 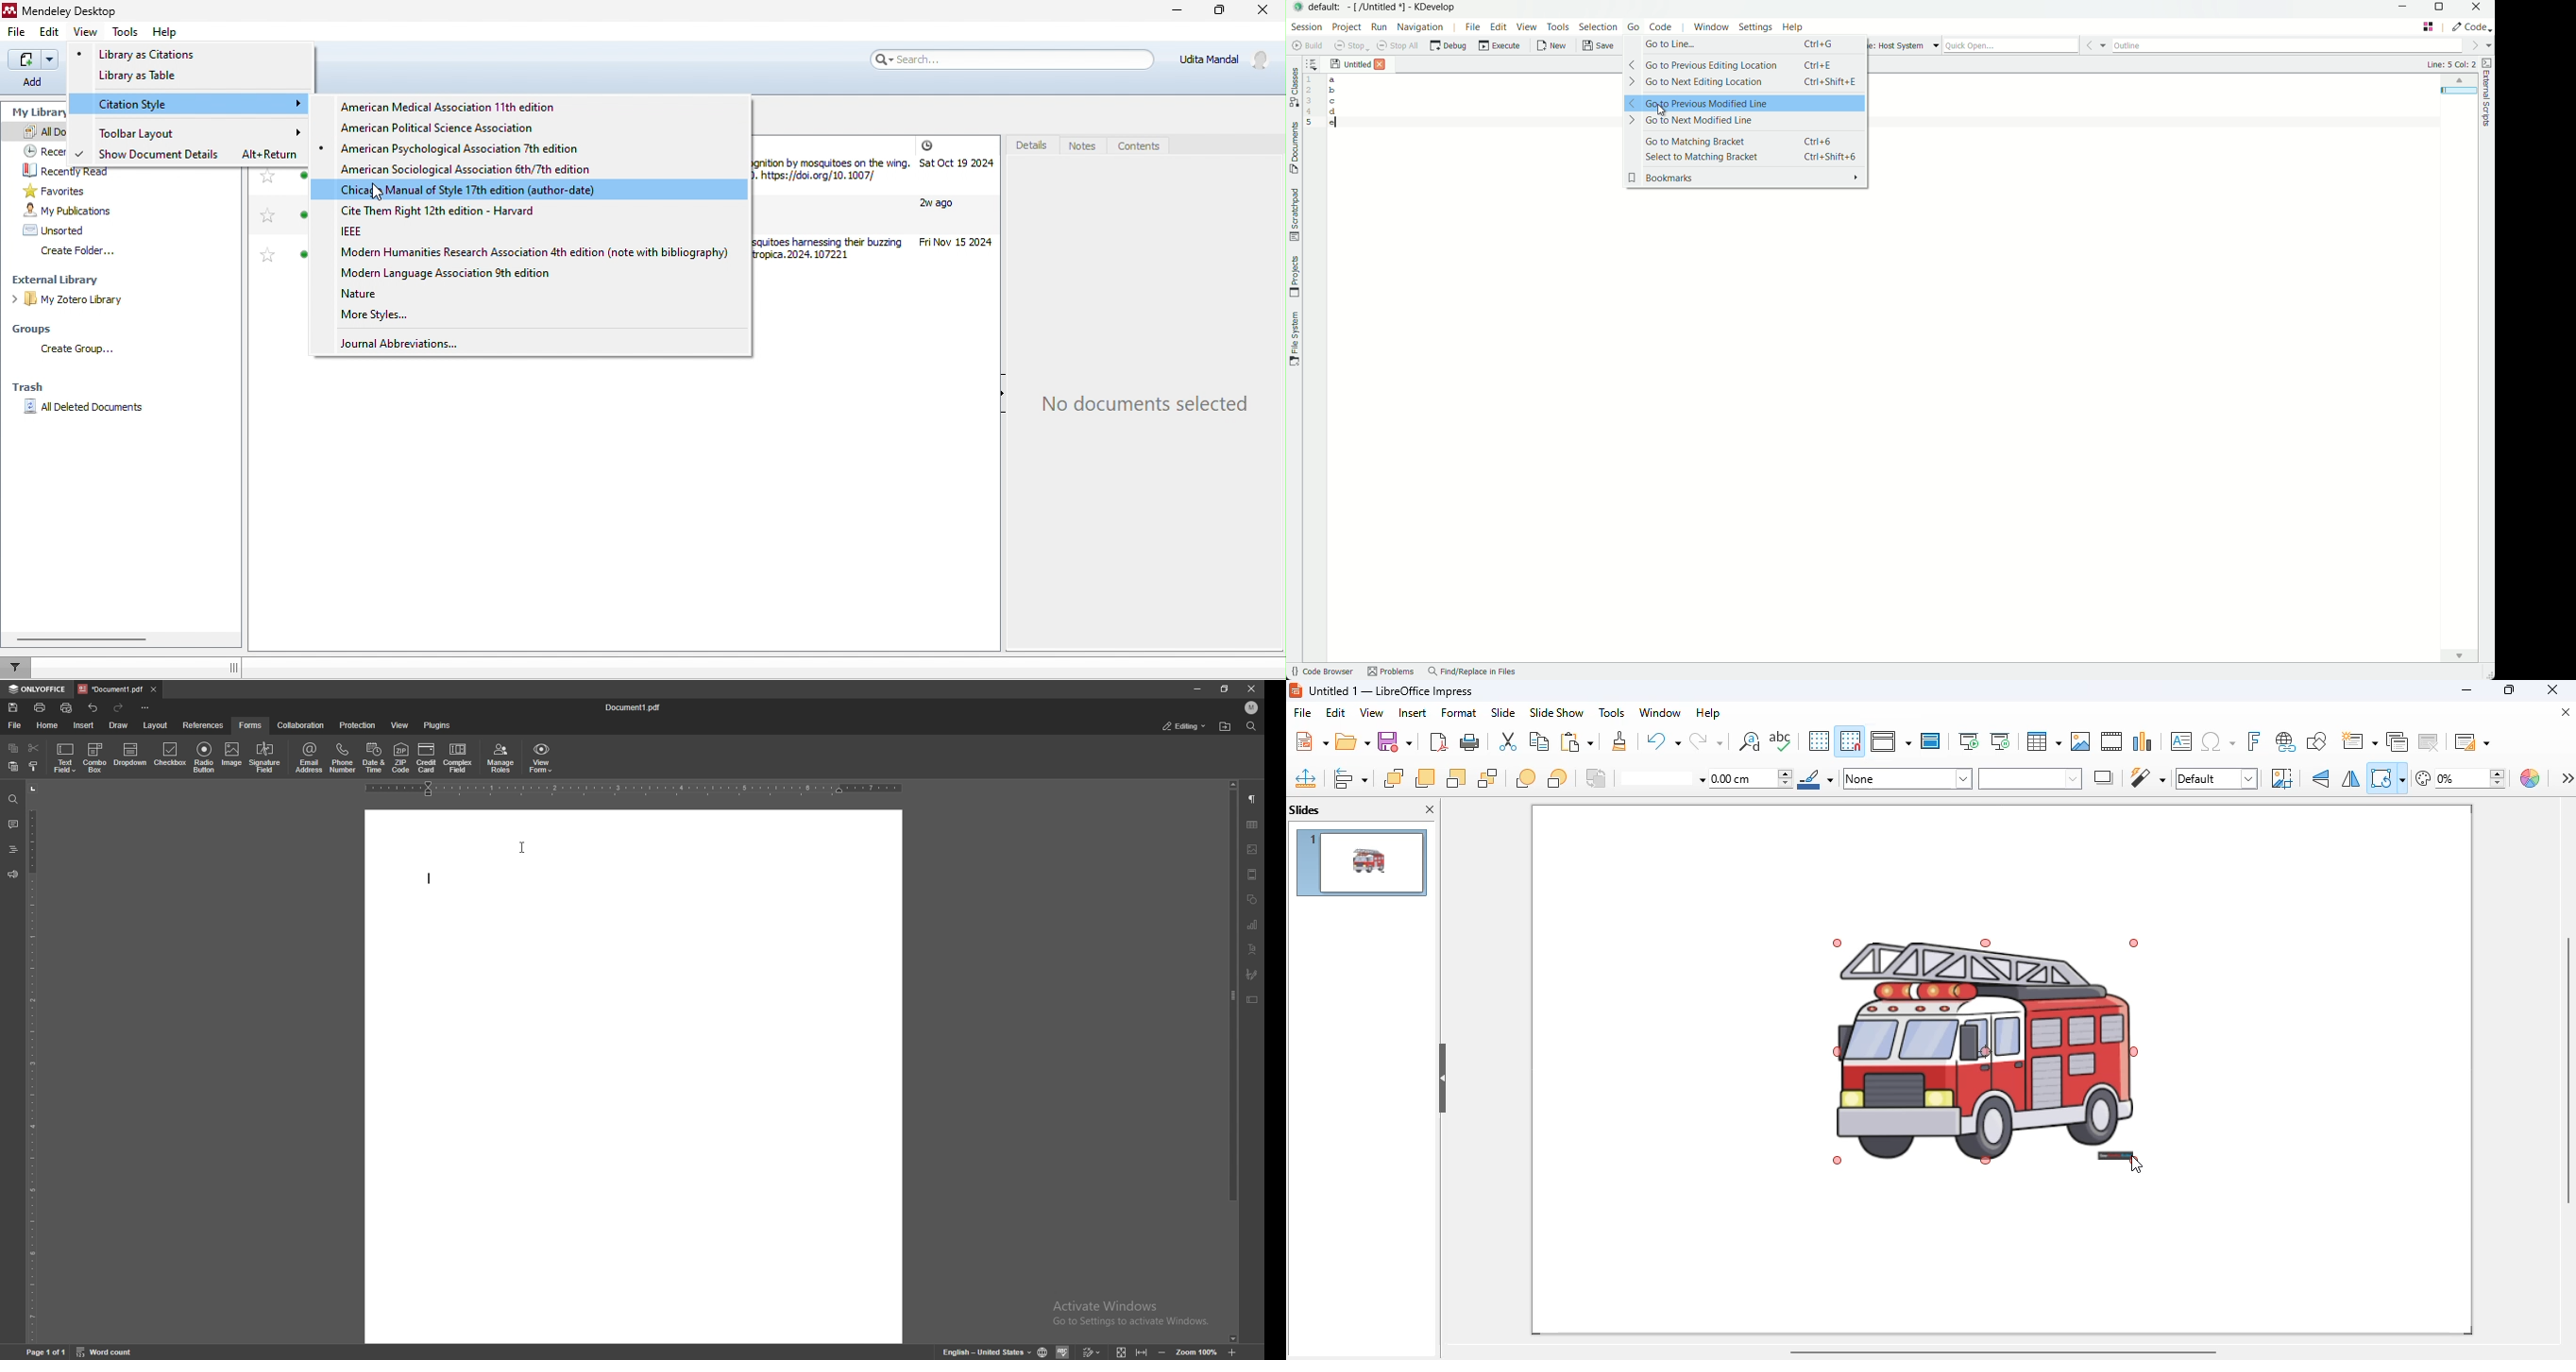 What do you see at coordinates (1503, 712) in the screenshot?
I see `slide` at bounding box center [1503, 712].